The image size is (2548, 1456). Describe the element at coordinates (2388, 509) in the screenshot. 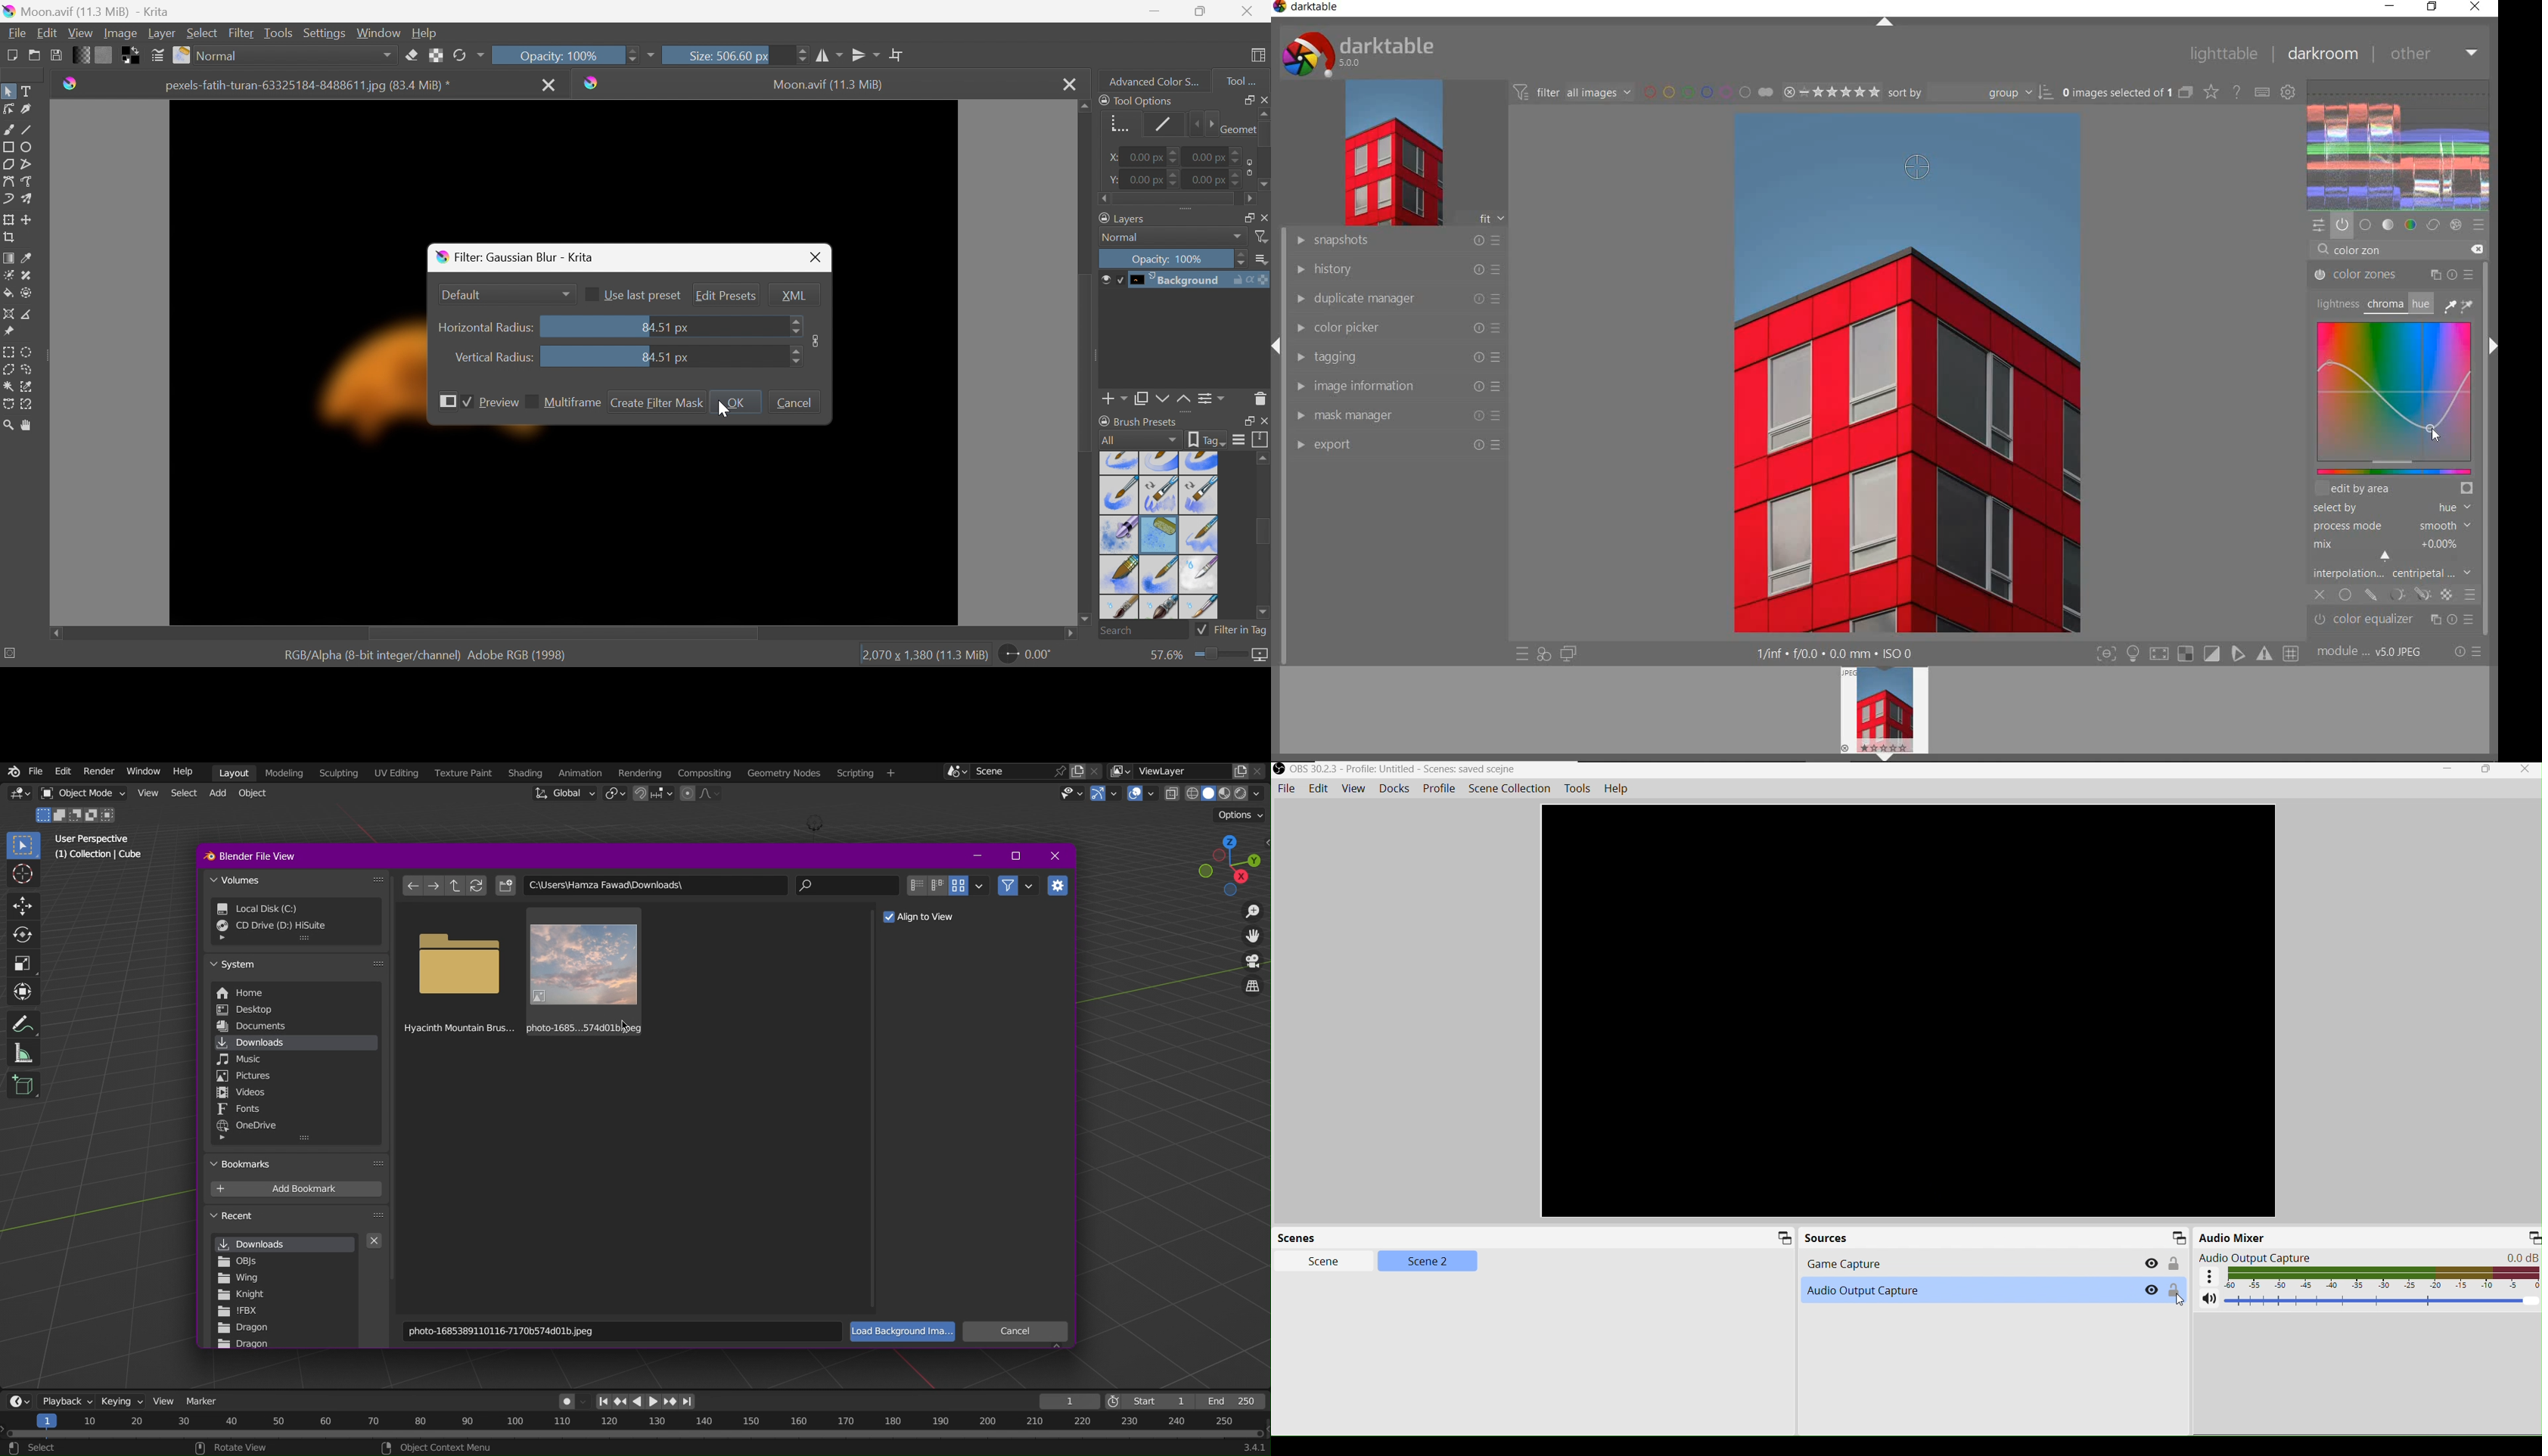

I see `SELECTED BY` at that location.